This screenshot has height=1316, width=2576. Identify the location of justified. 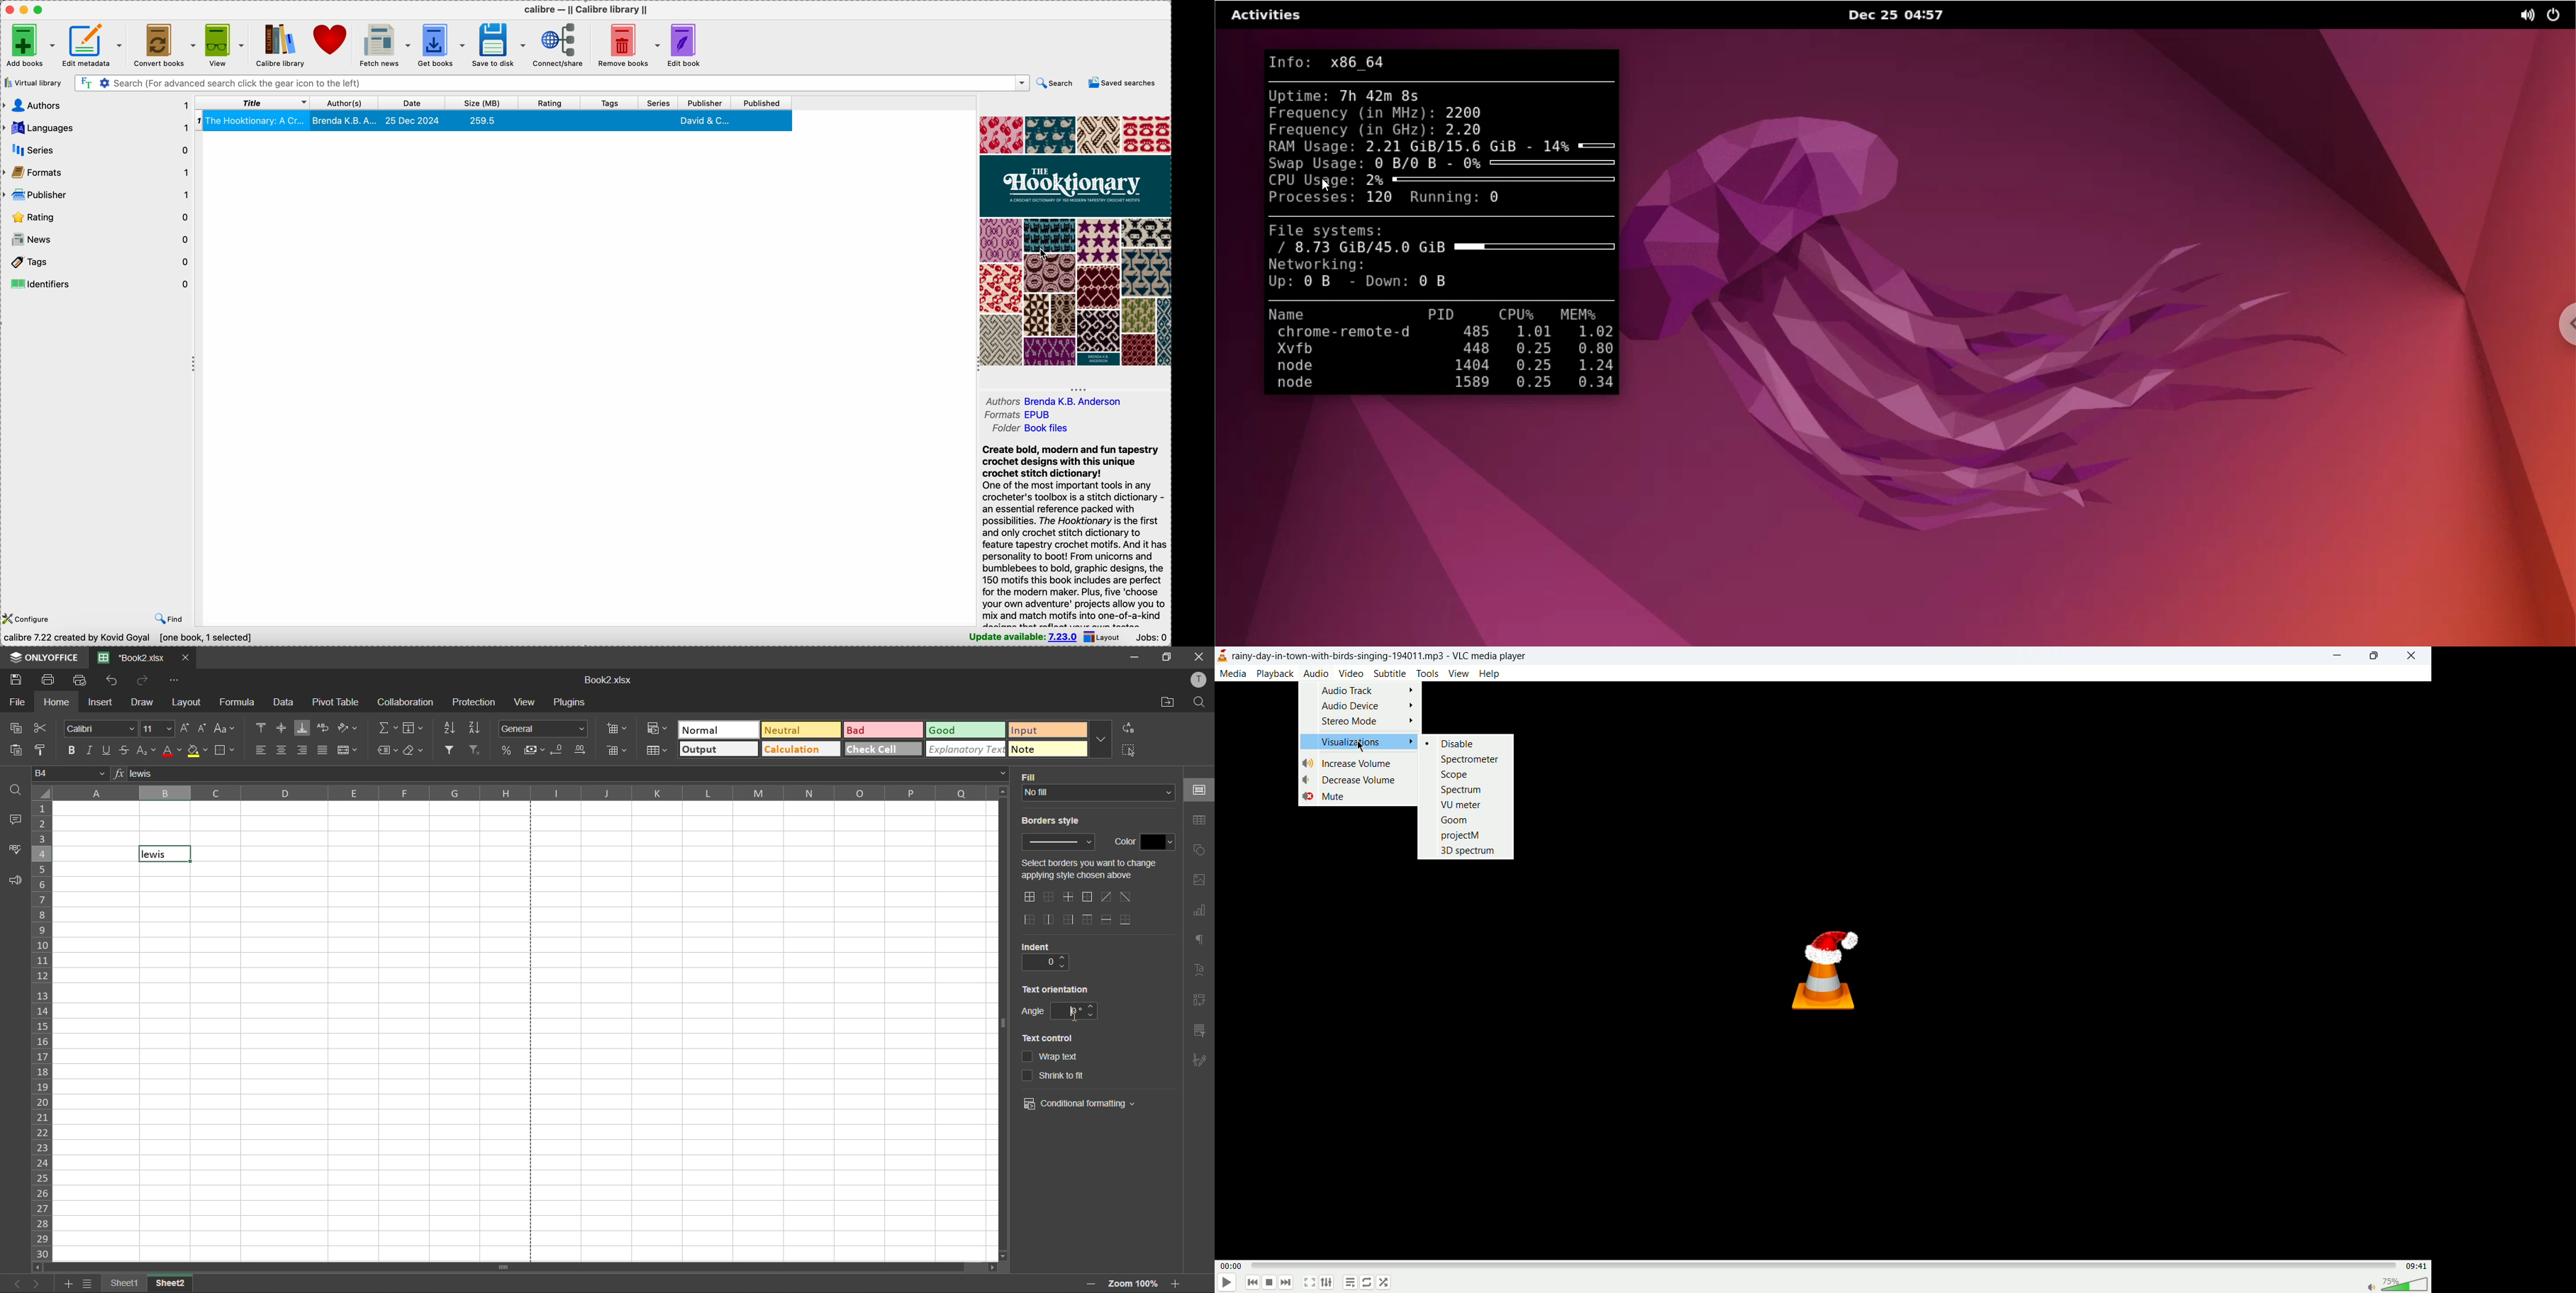
(325, 752).